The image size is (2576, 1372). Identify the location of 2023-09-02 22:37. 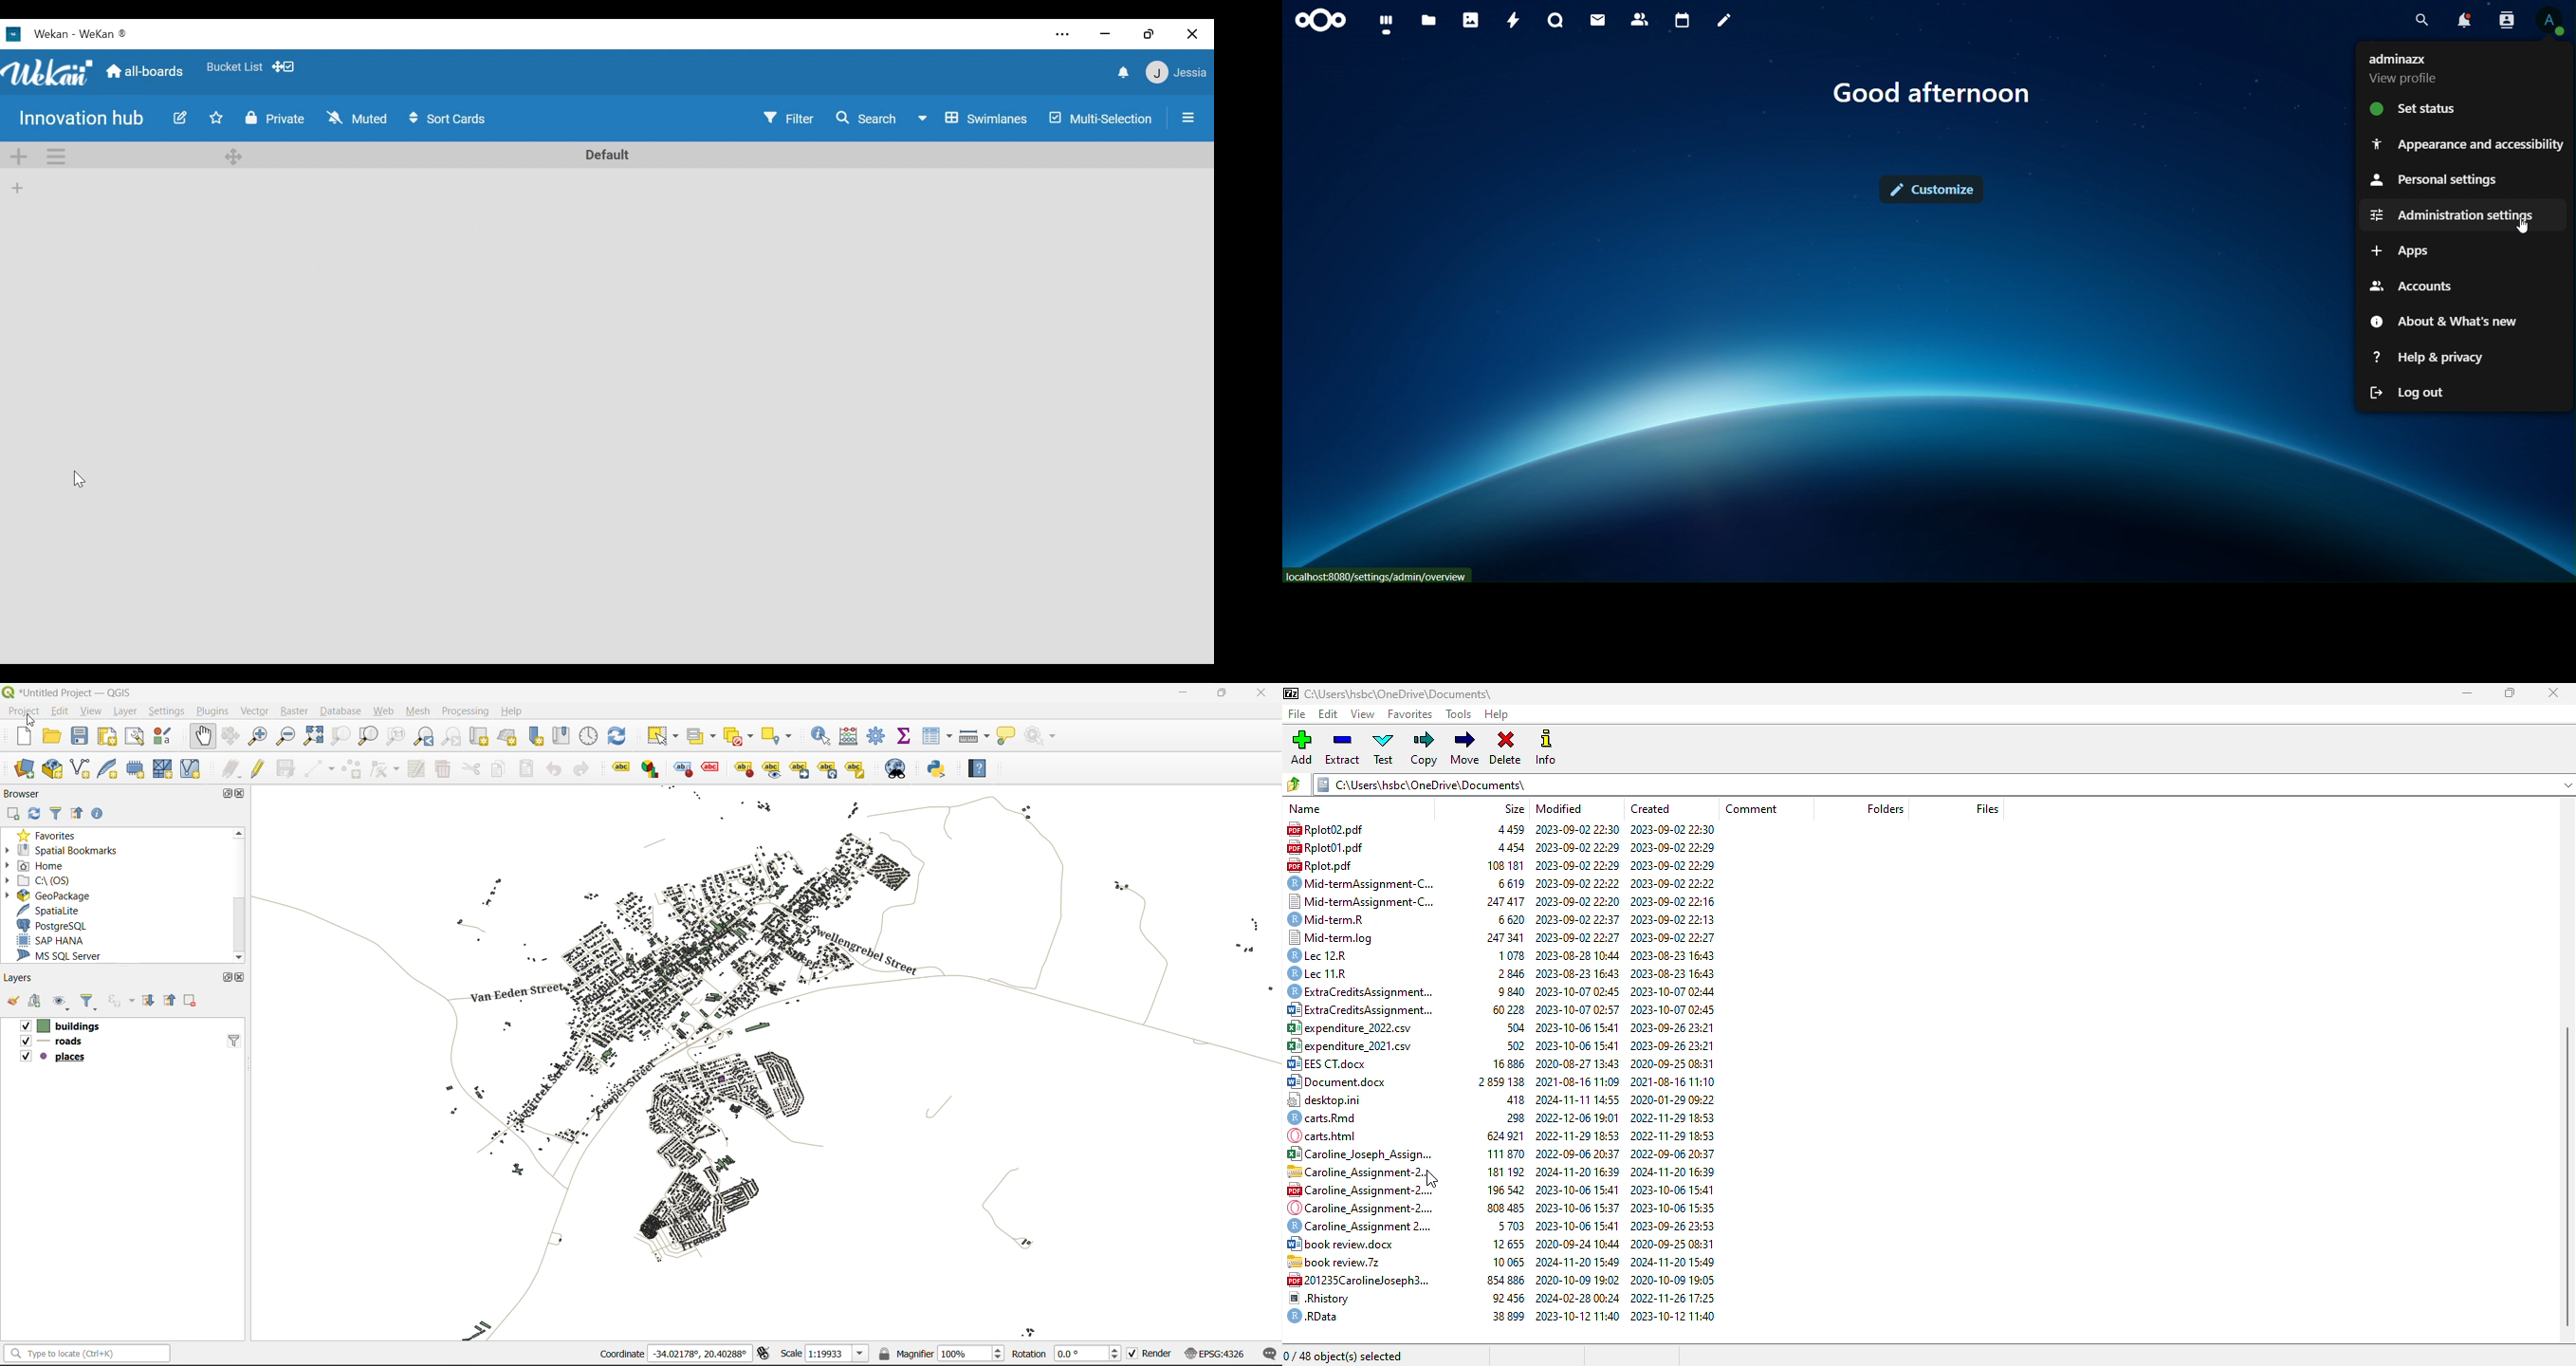
(1577, 917).